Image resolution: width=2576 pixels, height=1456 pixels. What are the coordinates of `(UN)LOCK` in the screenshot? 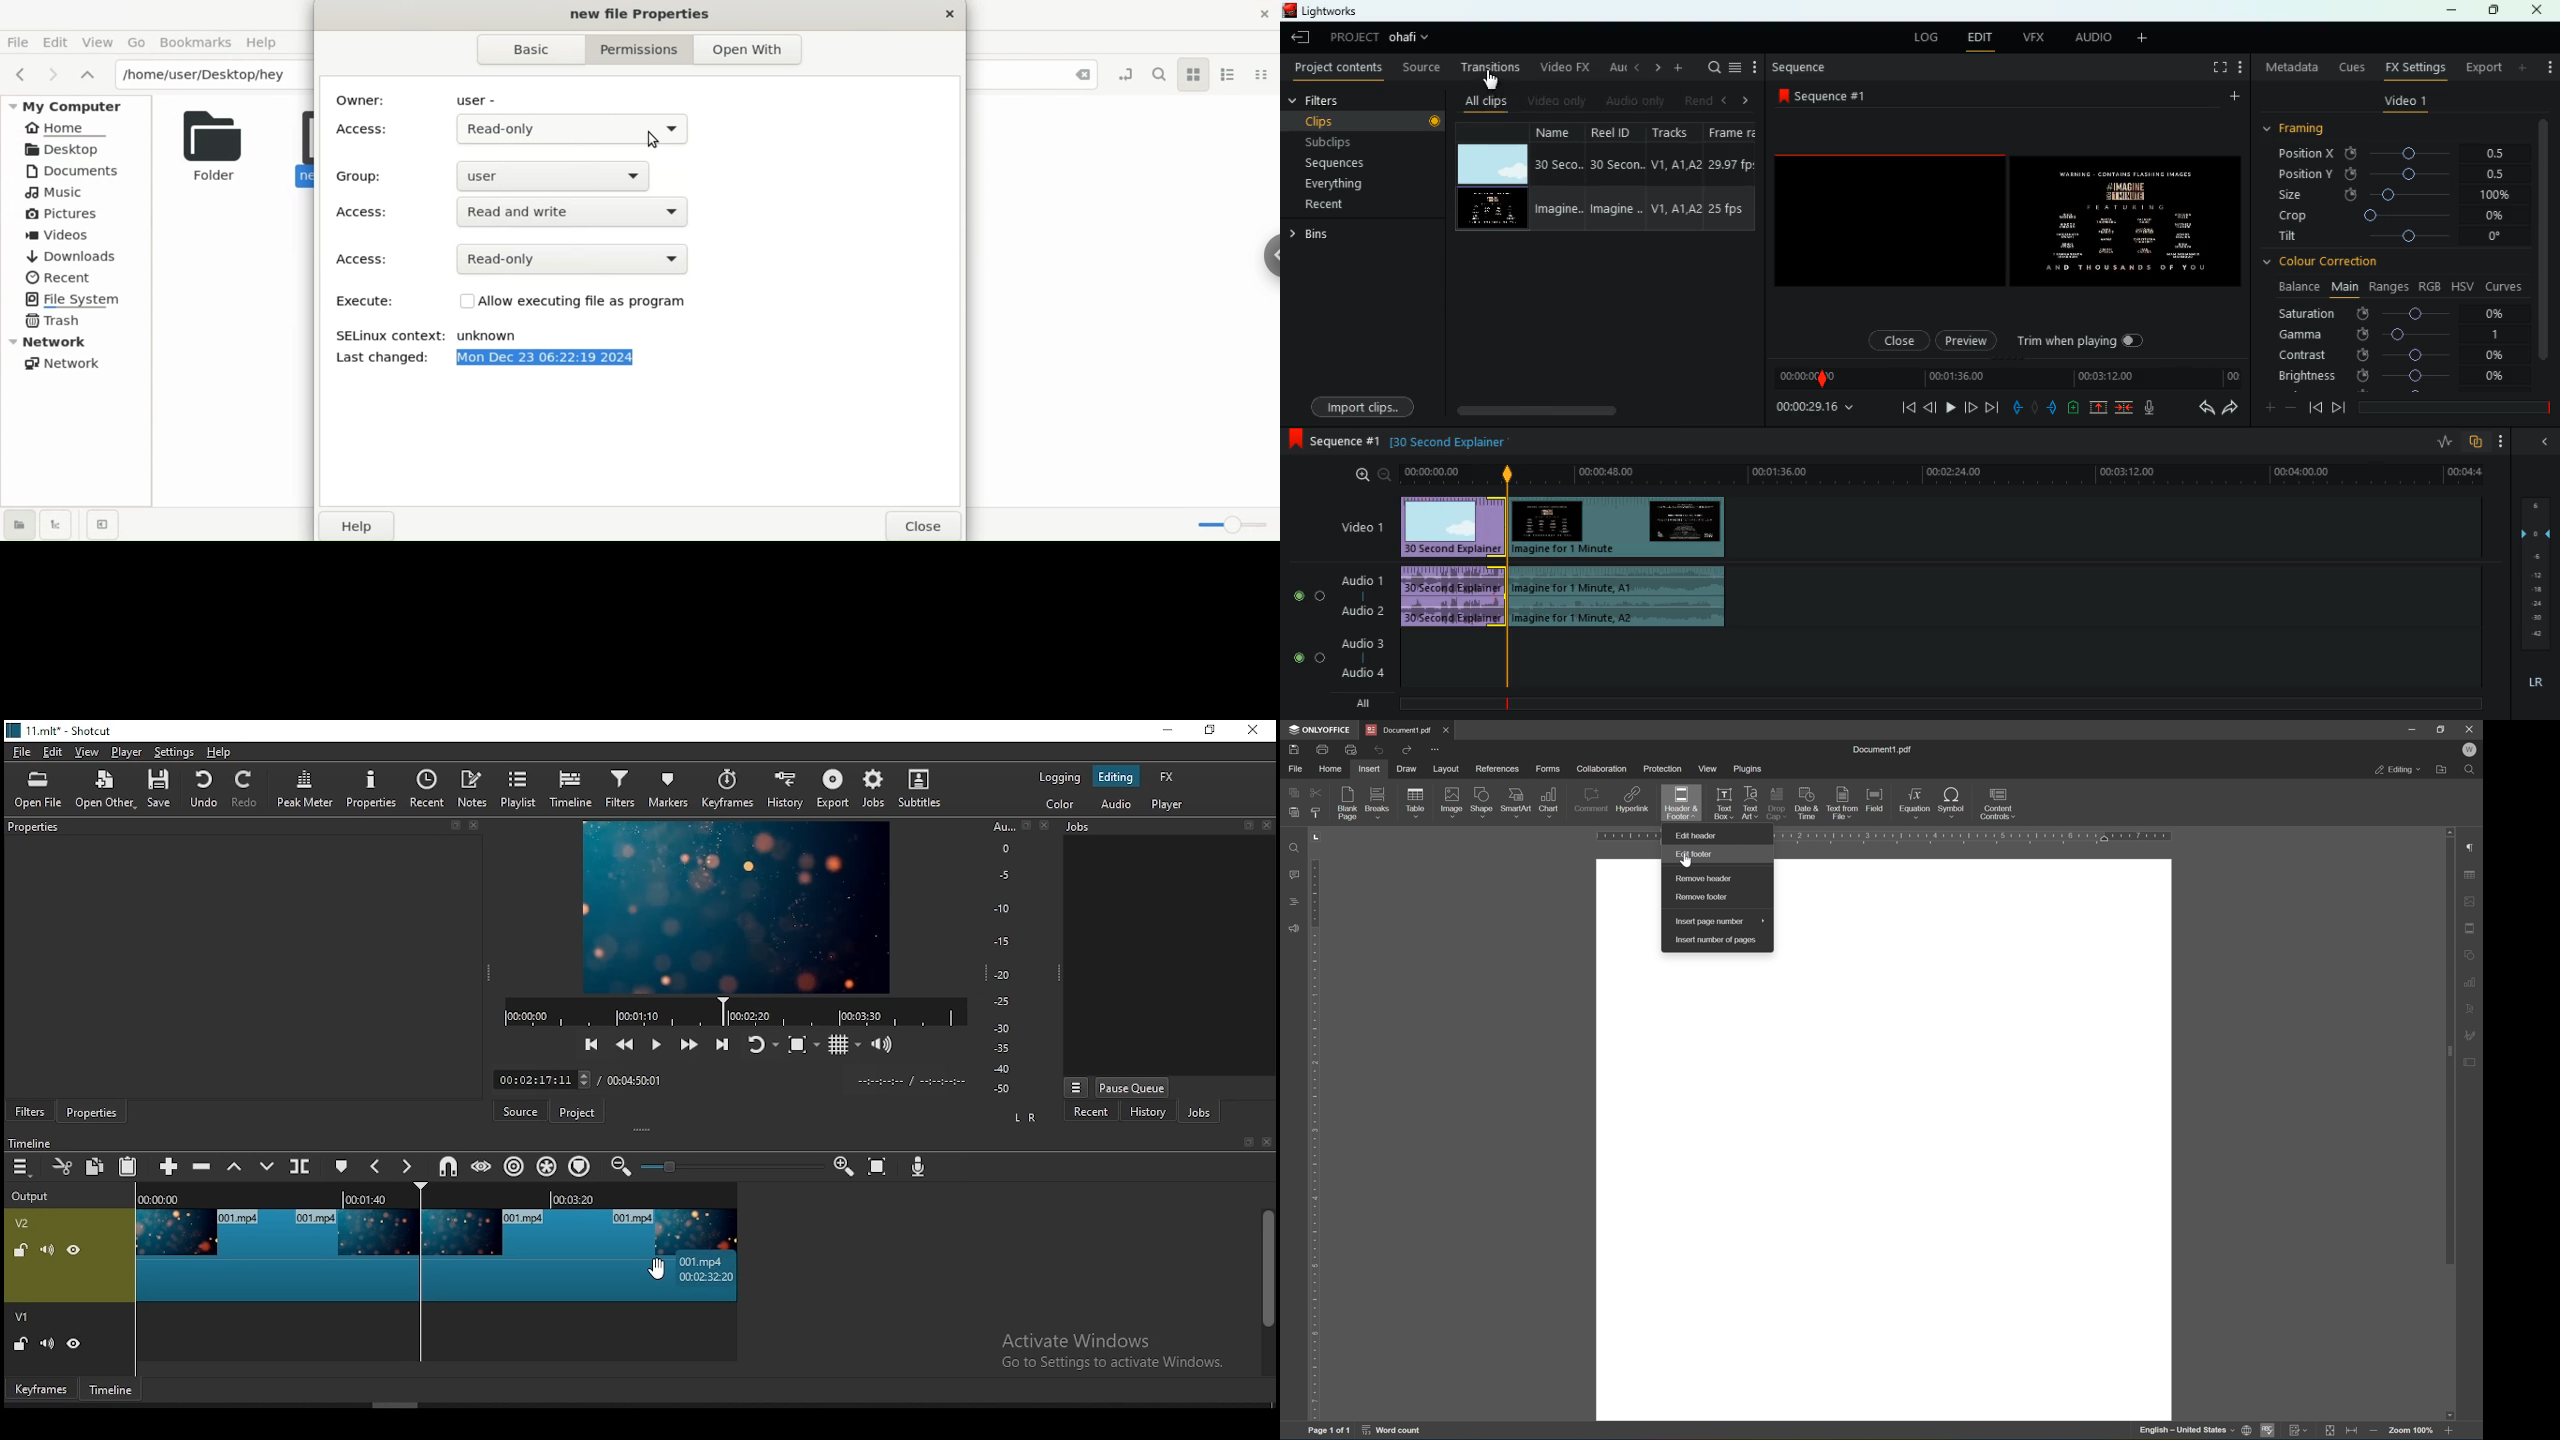 It's located at (17, 1248).